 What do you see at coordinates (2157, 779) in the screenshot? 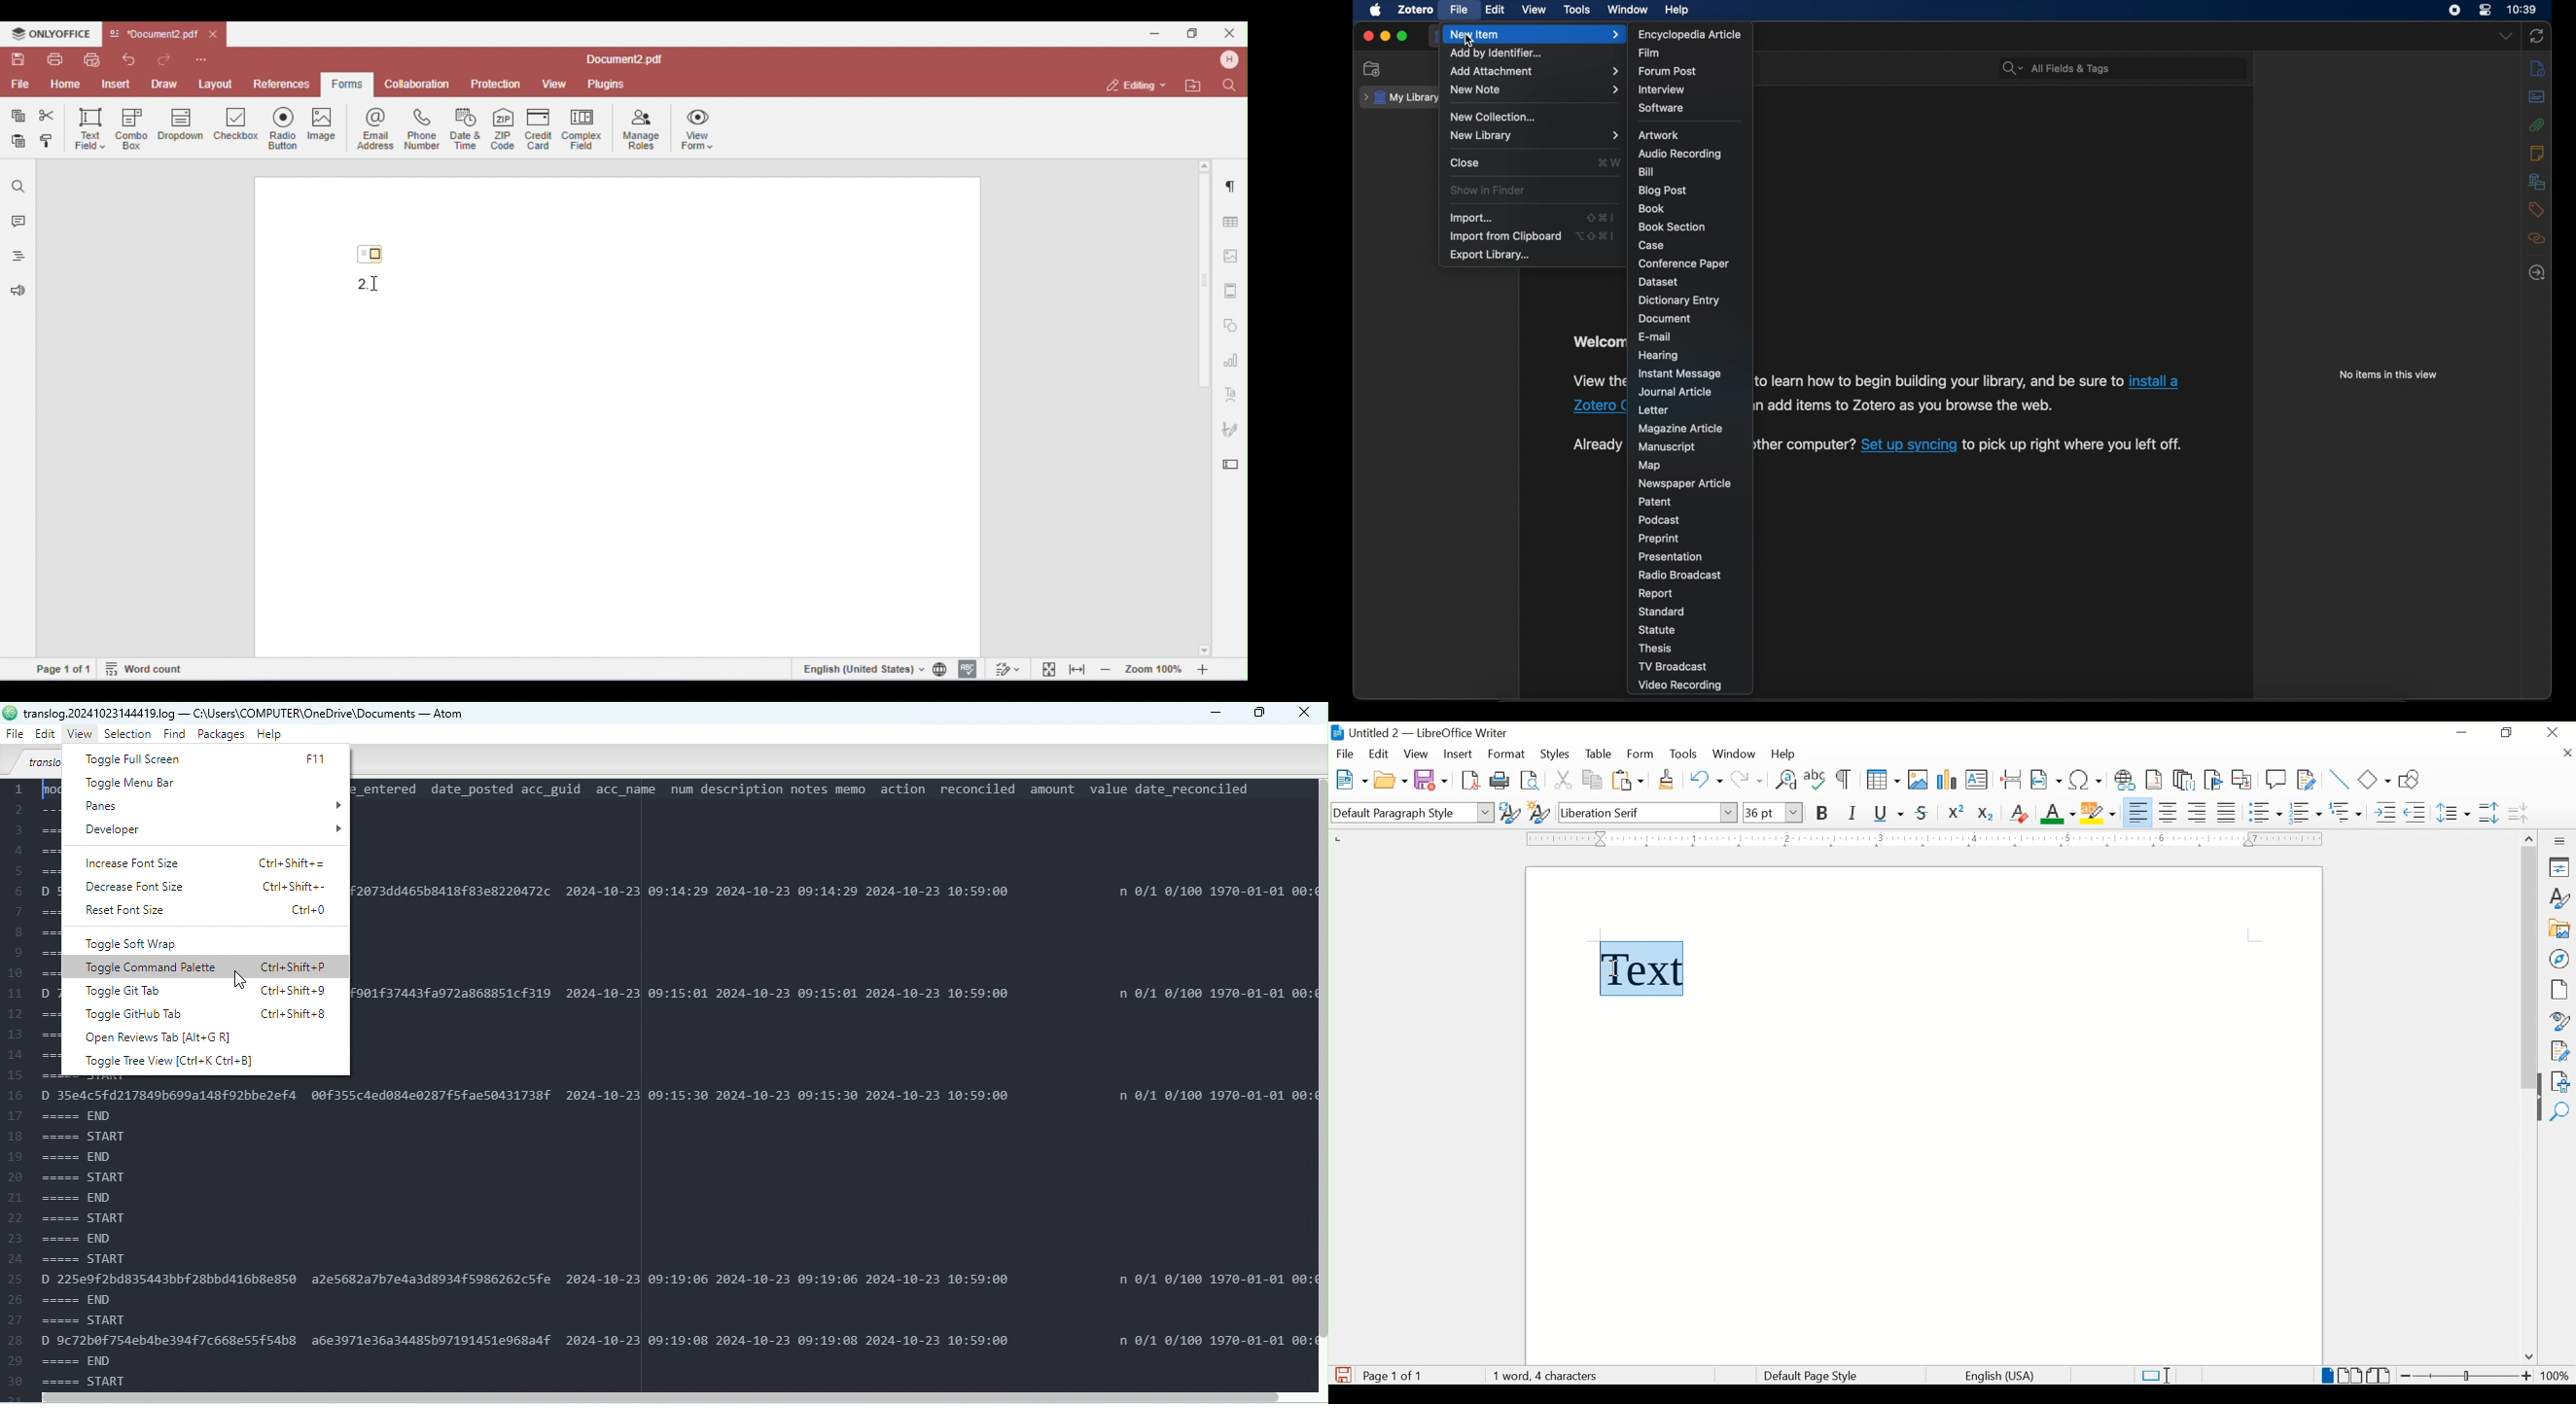
I see `insert footnote` at bounding box center [2157, 779].